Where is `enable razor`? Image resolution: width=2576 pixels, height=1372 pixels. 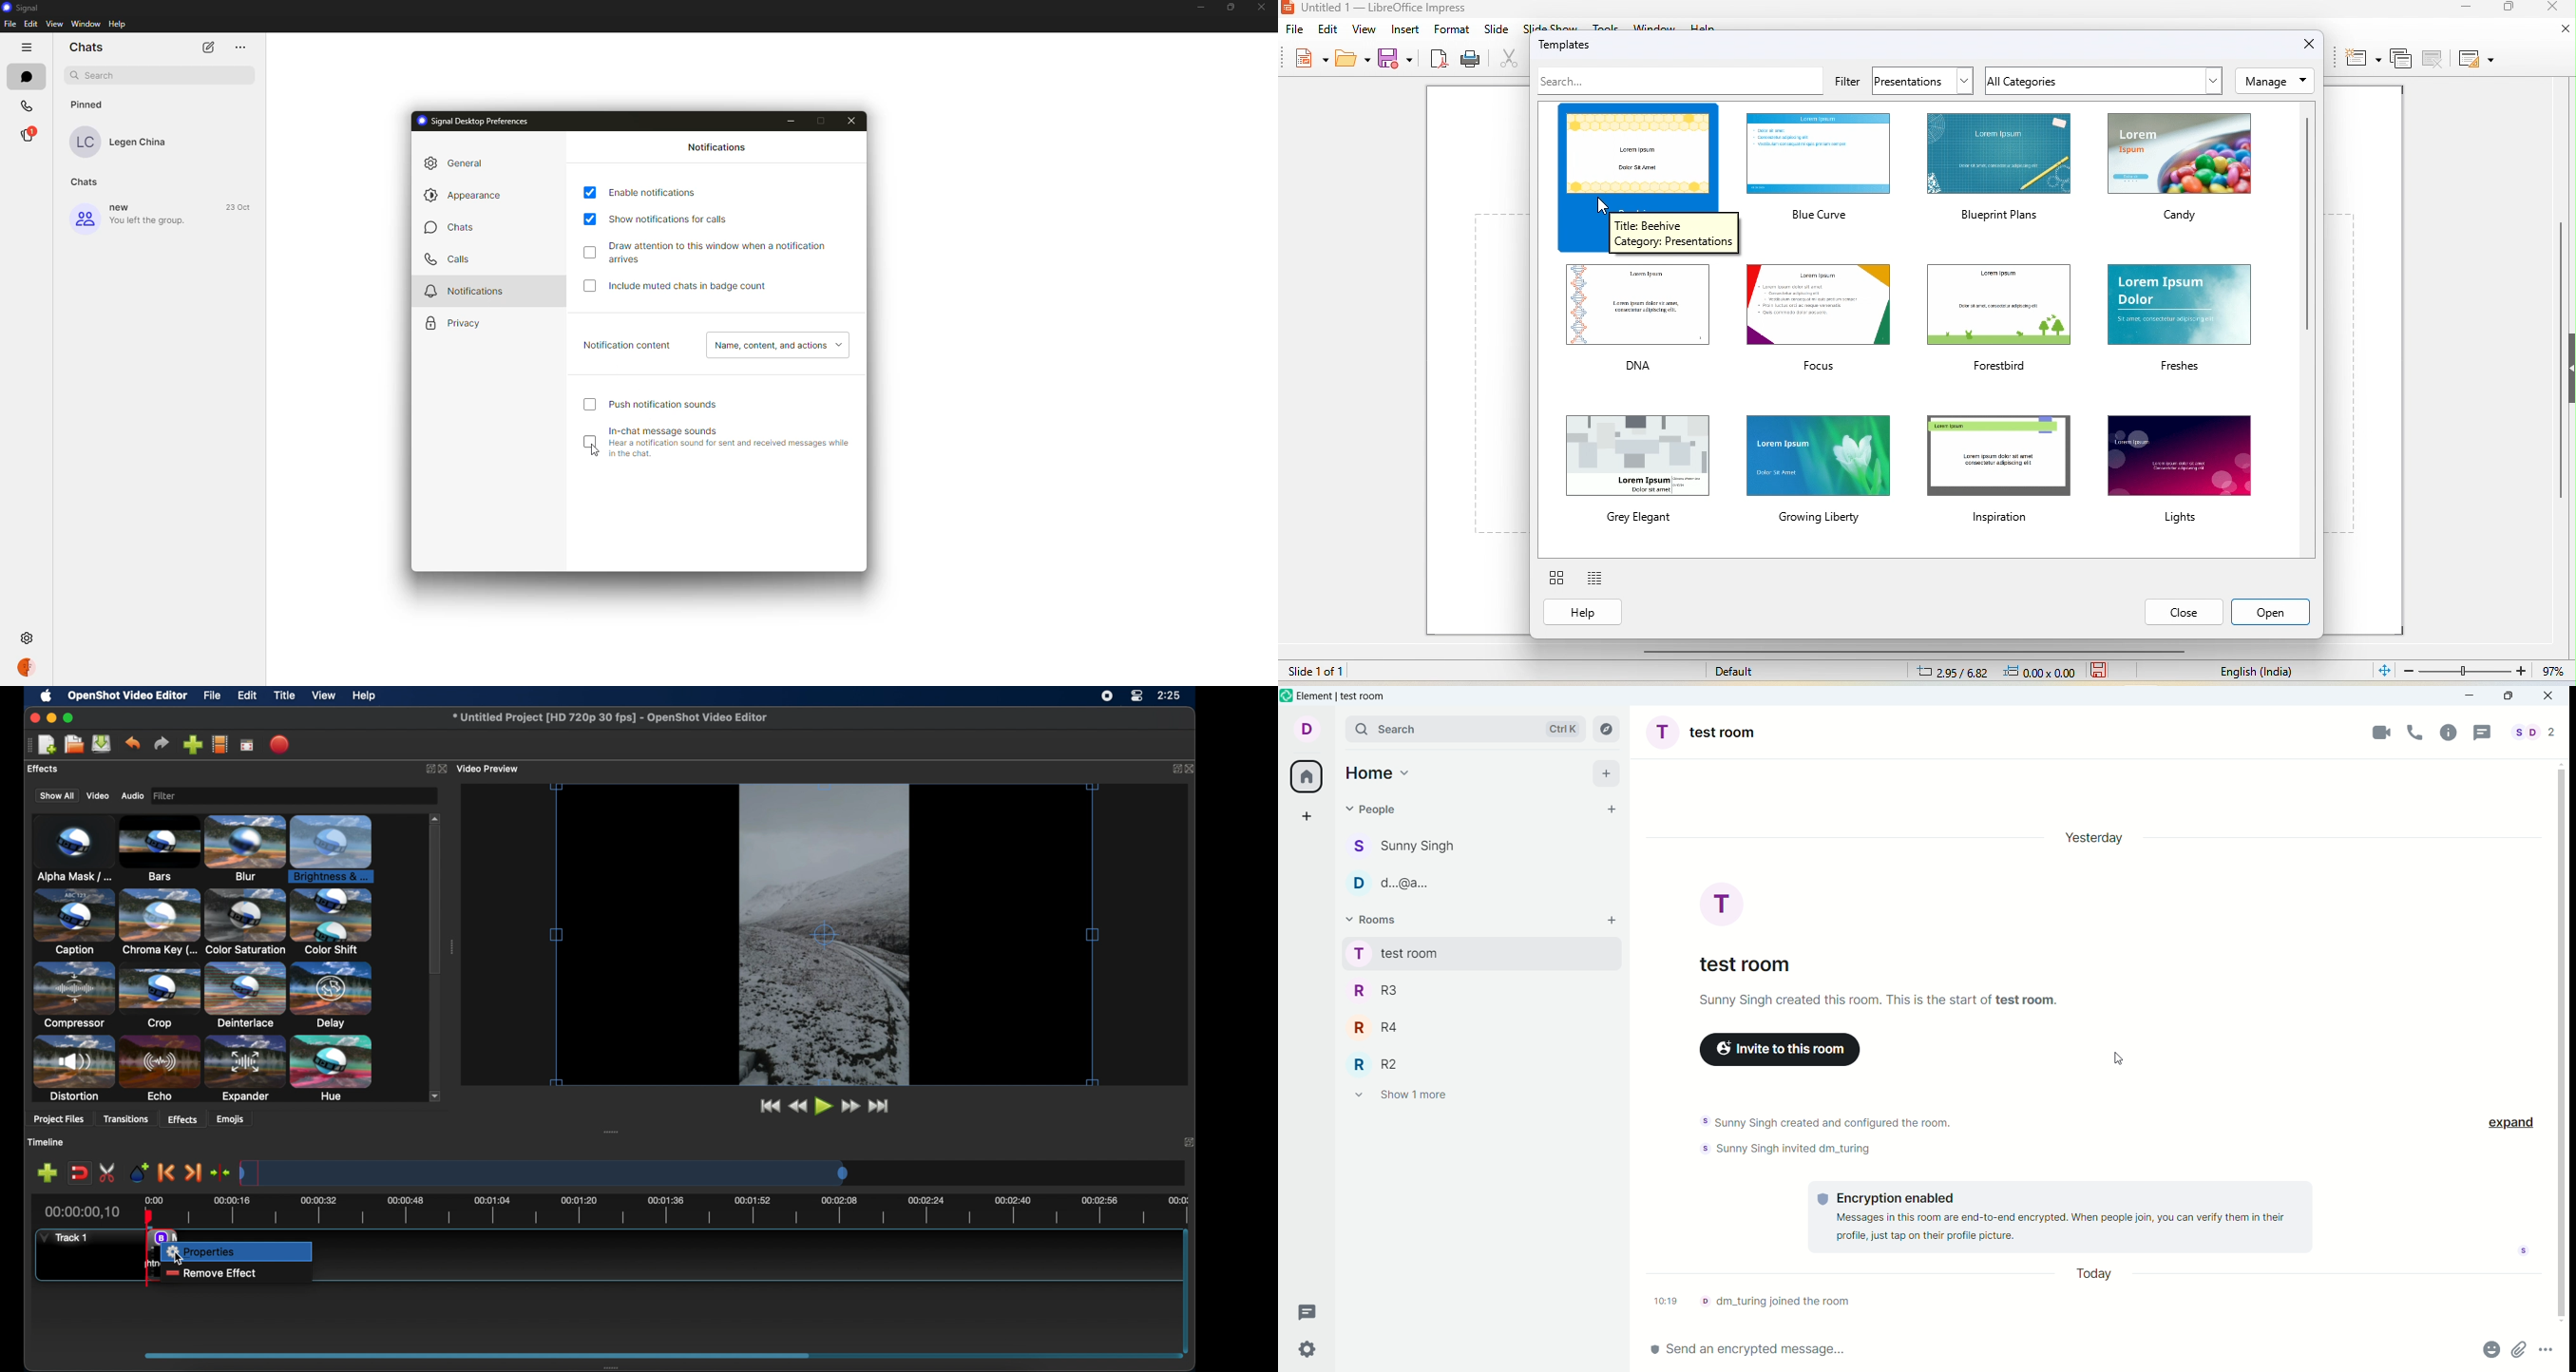 enable razor is located at coordinates (107, 1173).